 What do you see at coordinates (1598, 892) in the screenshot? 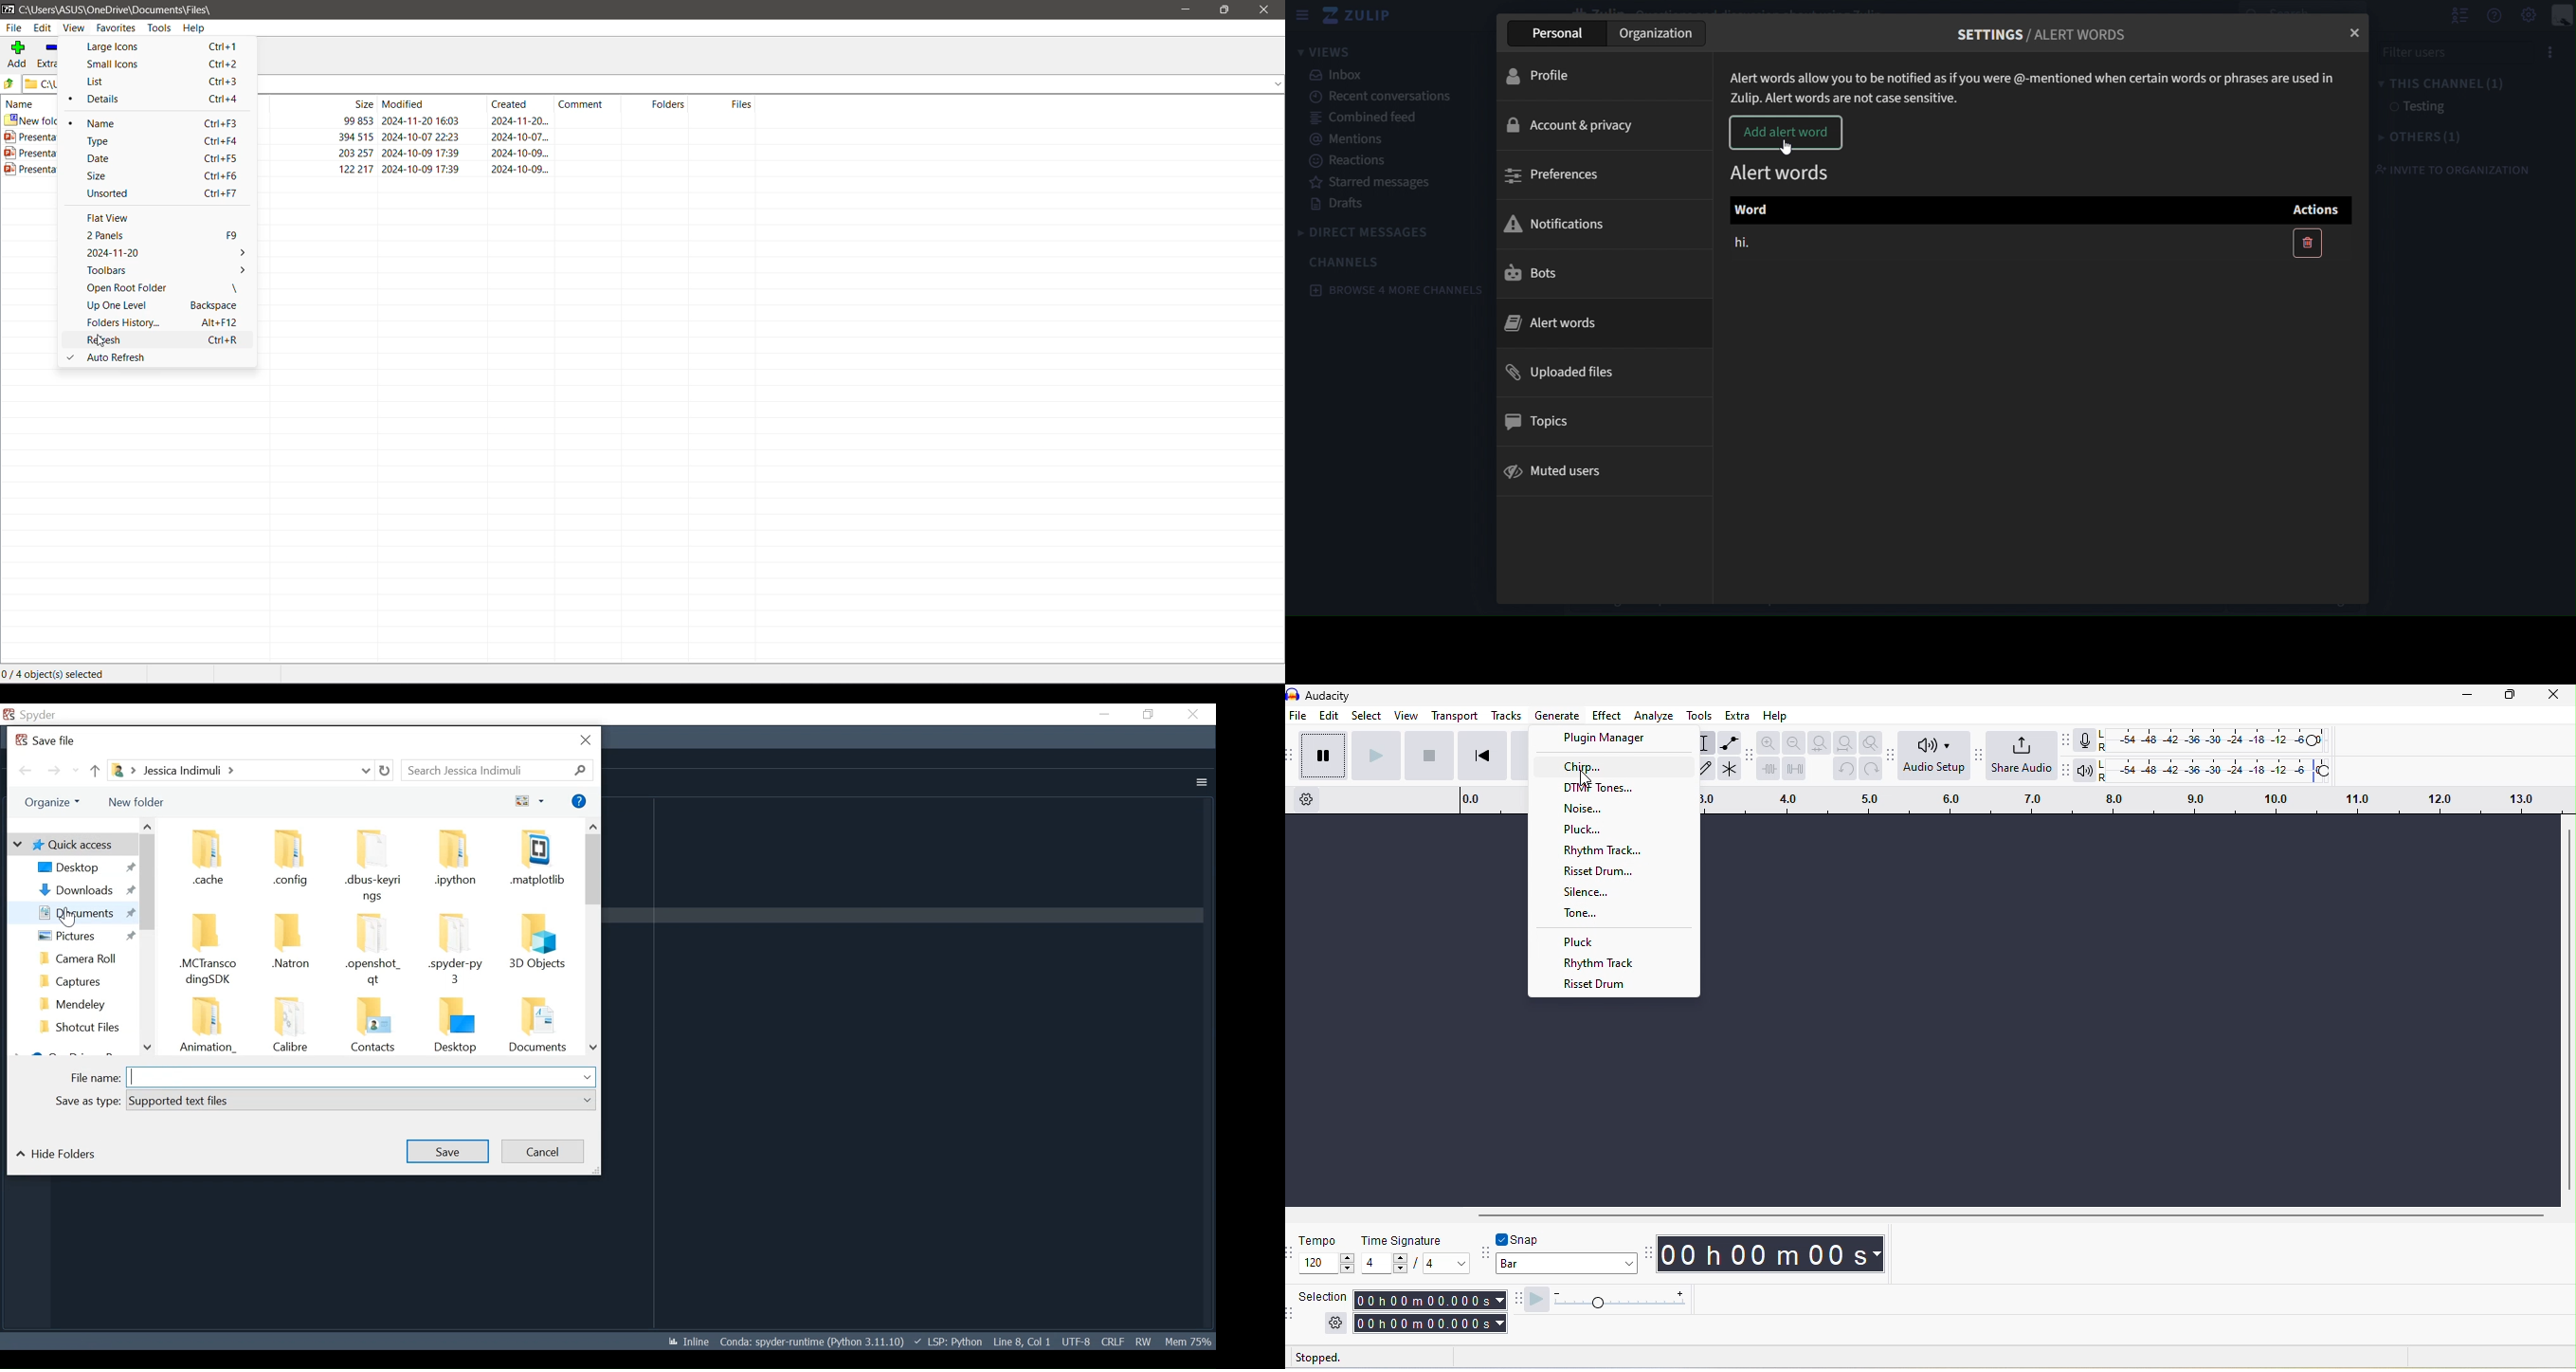
I see `silence` at bounding box center [1598, 892].